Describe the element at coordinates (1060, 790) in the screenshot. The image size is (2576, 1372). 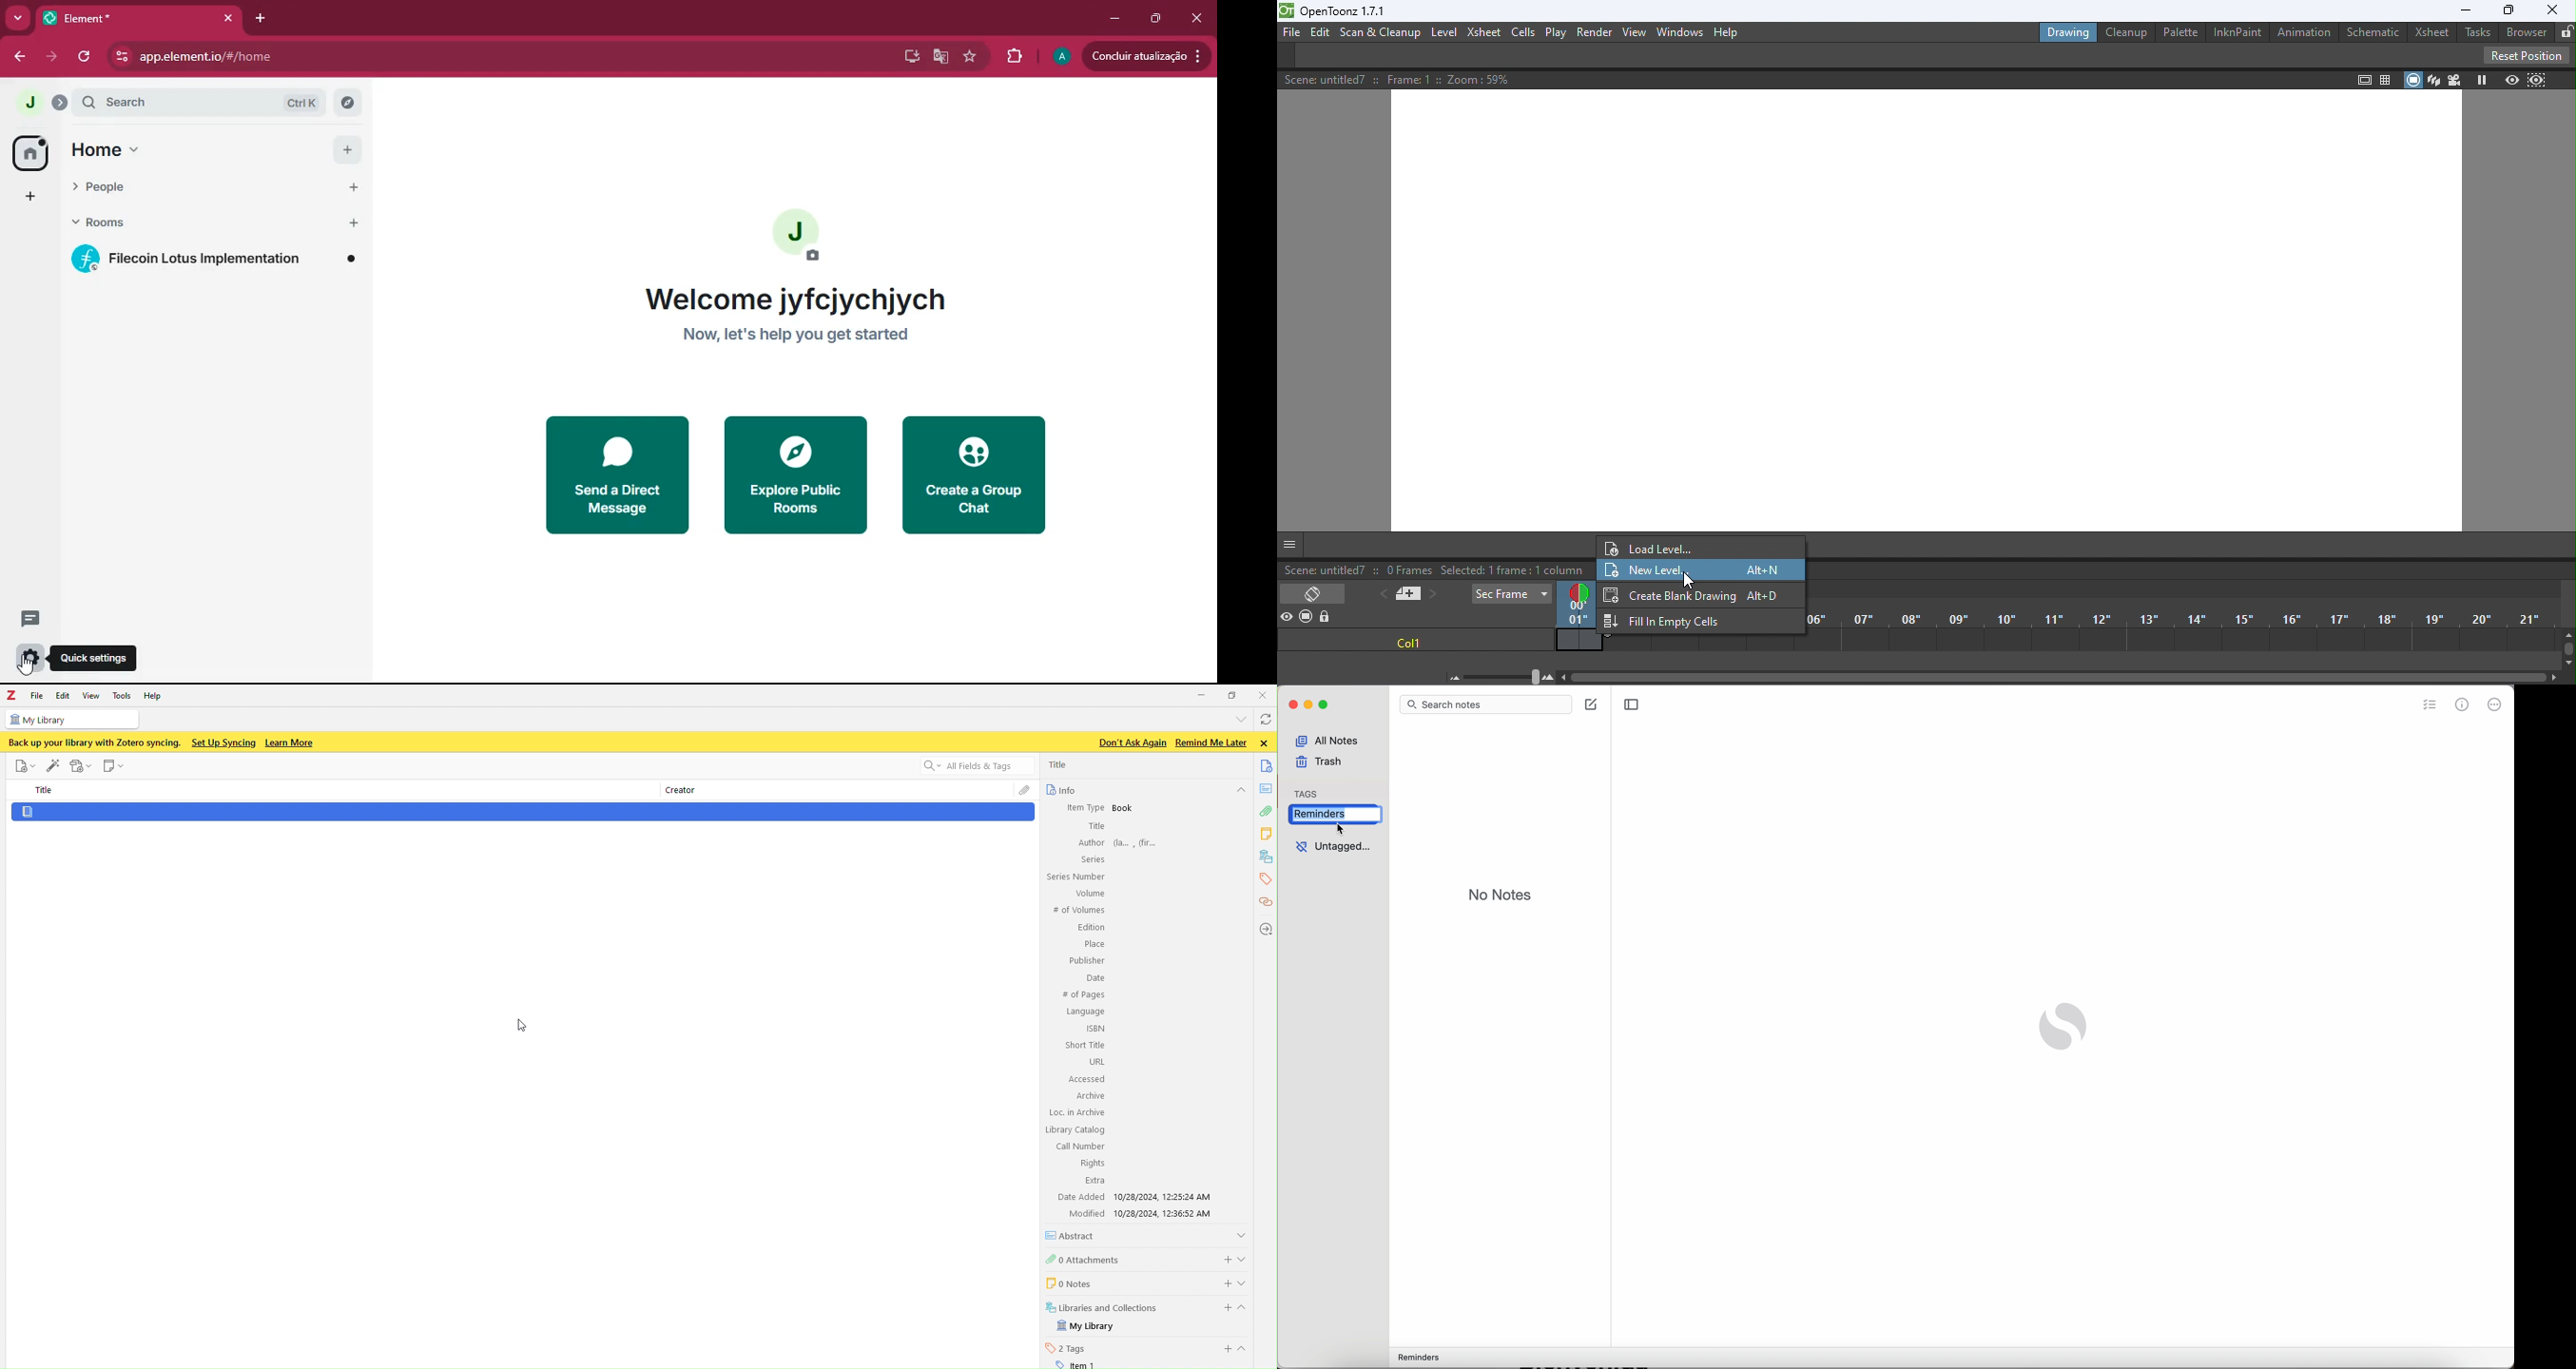
I see `Info` at that location.